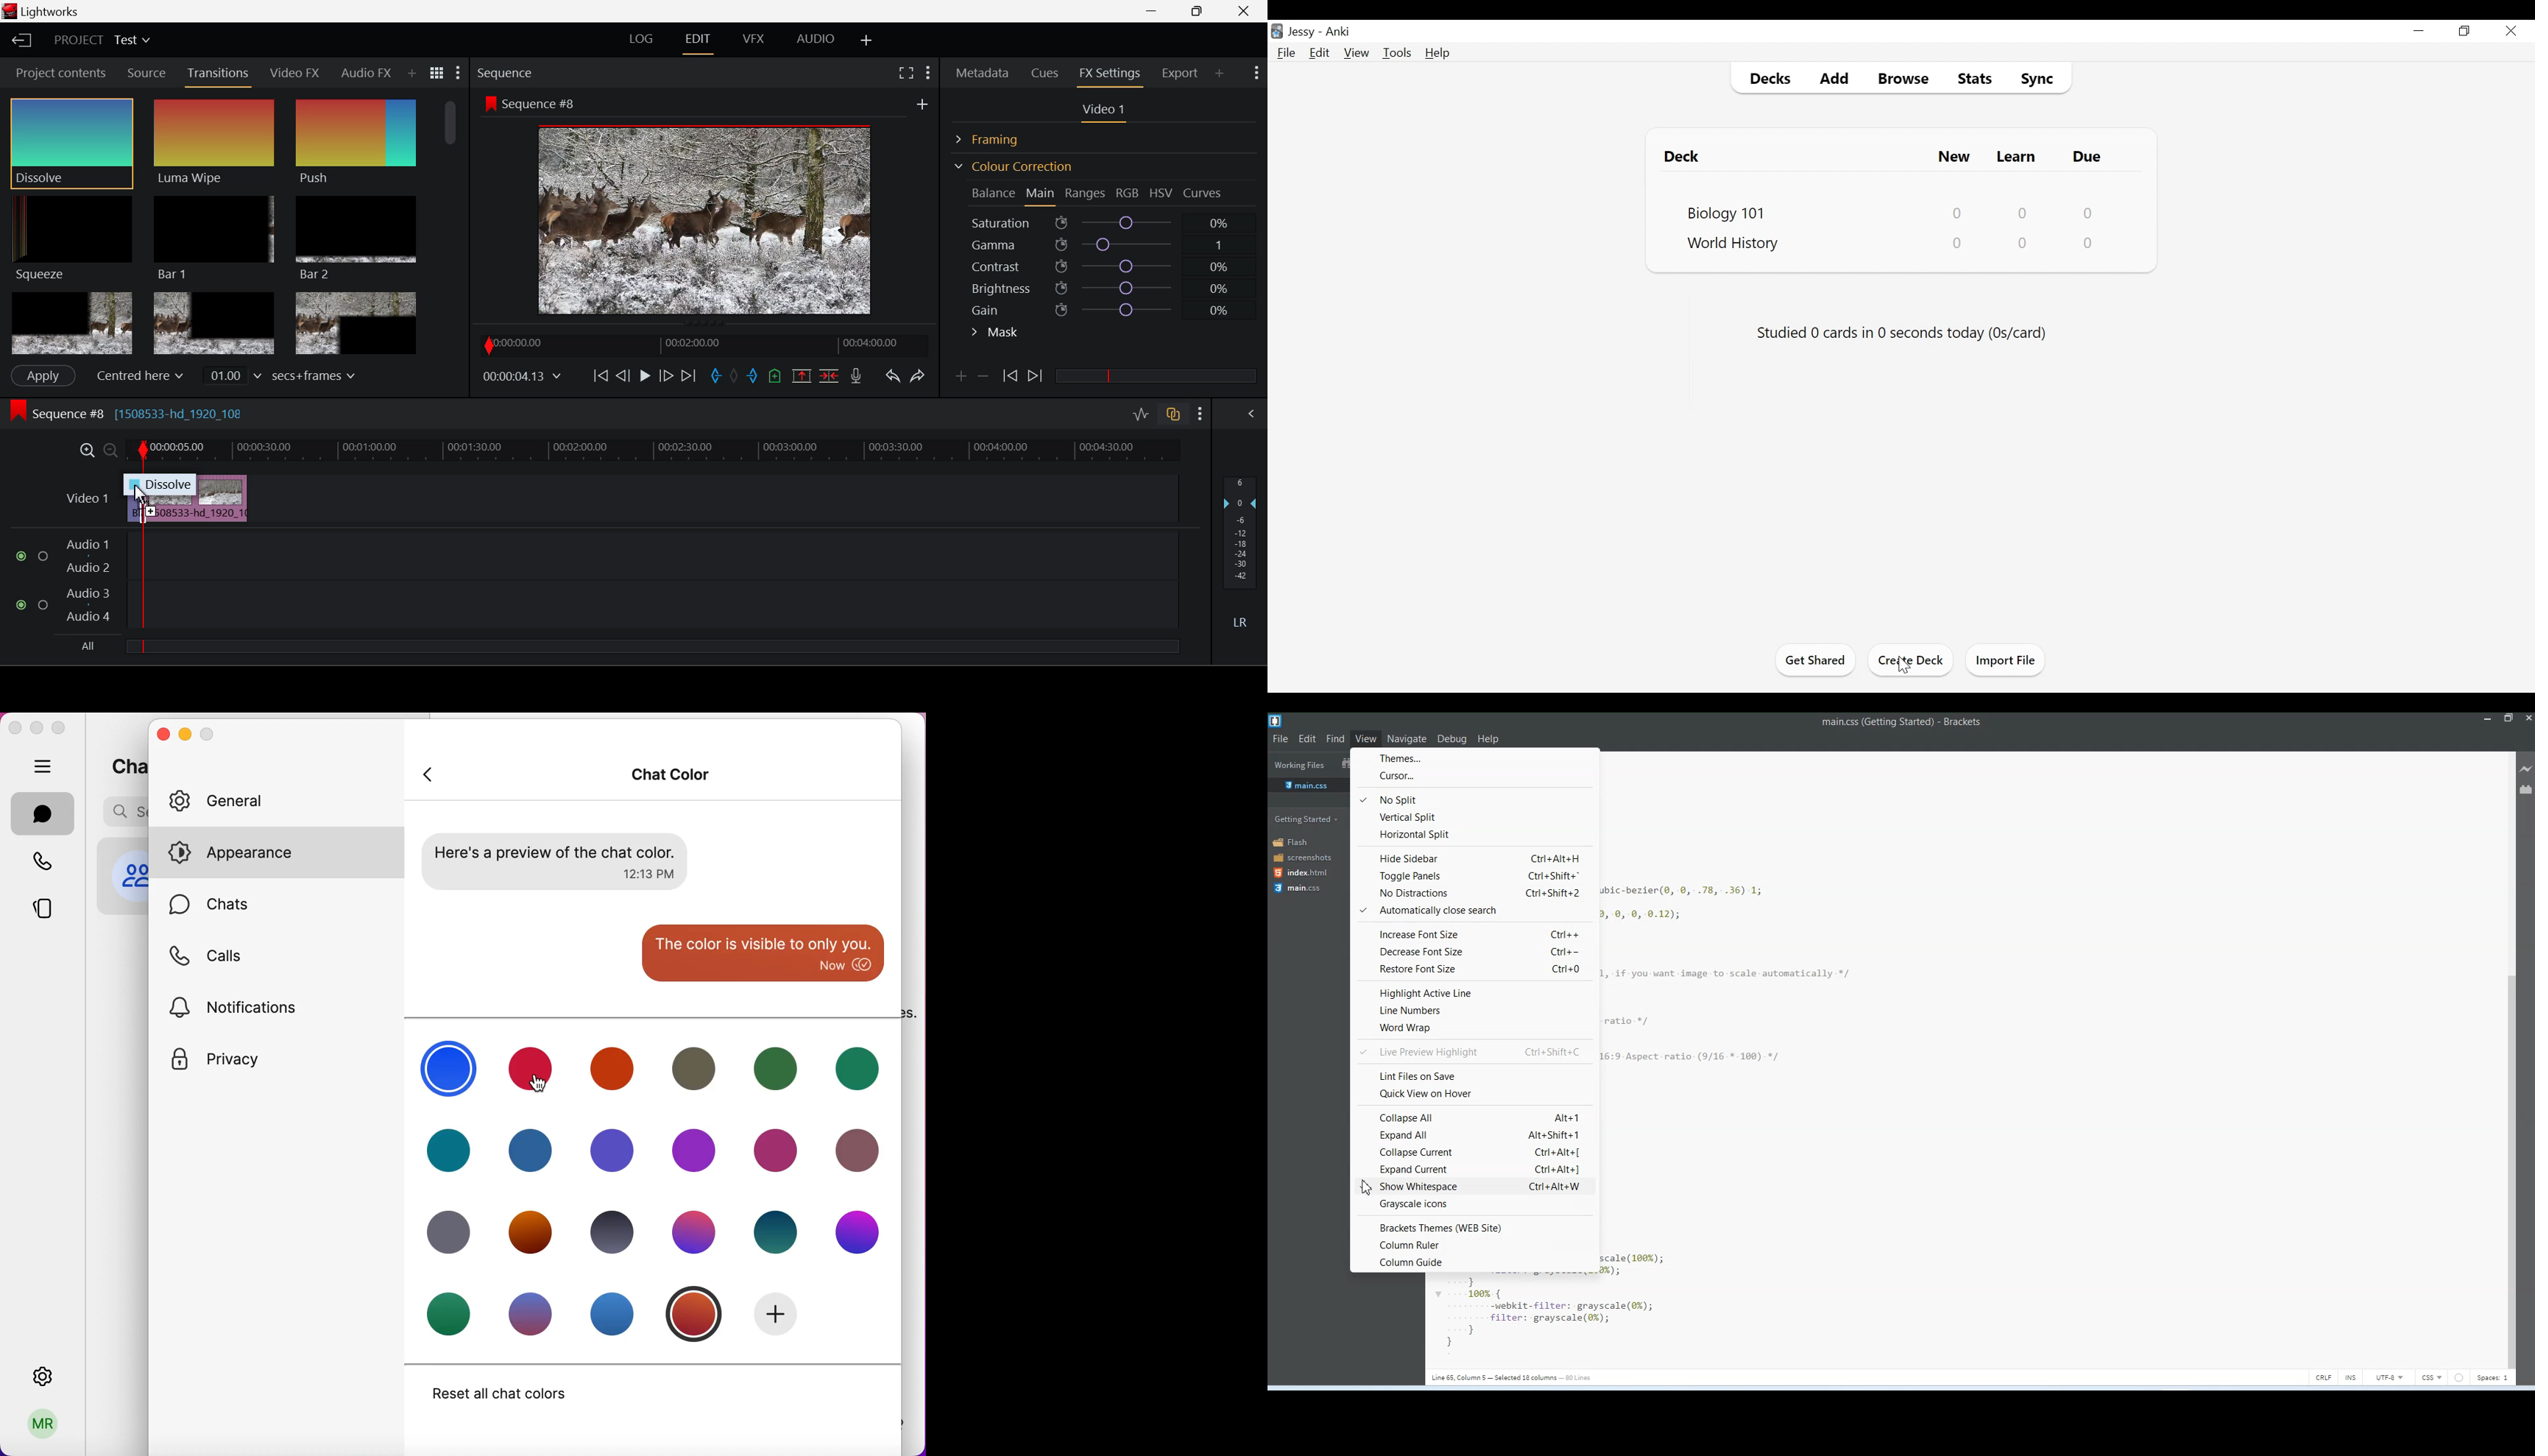 The width and height of the screenshot is (2548, 1456). Describe the element at coordinates (754, 377) in the screenshot. I see `Mark Out` at that location.